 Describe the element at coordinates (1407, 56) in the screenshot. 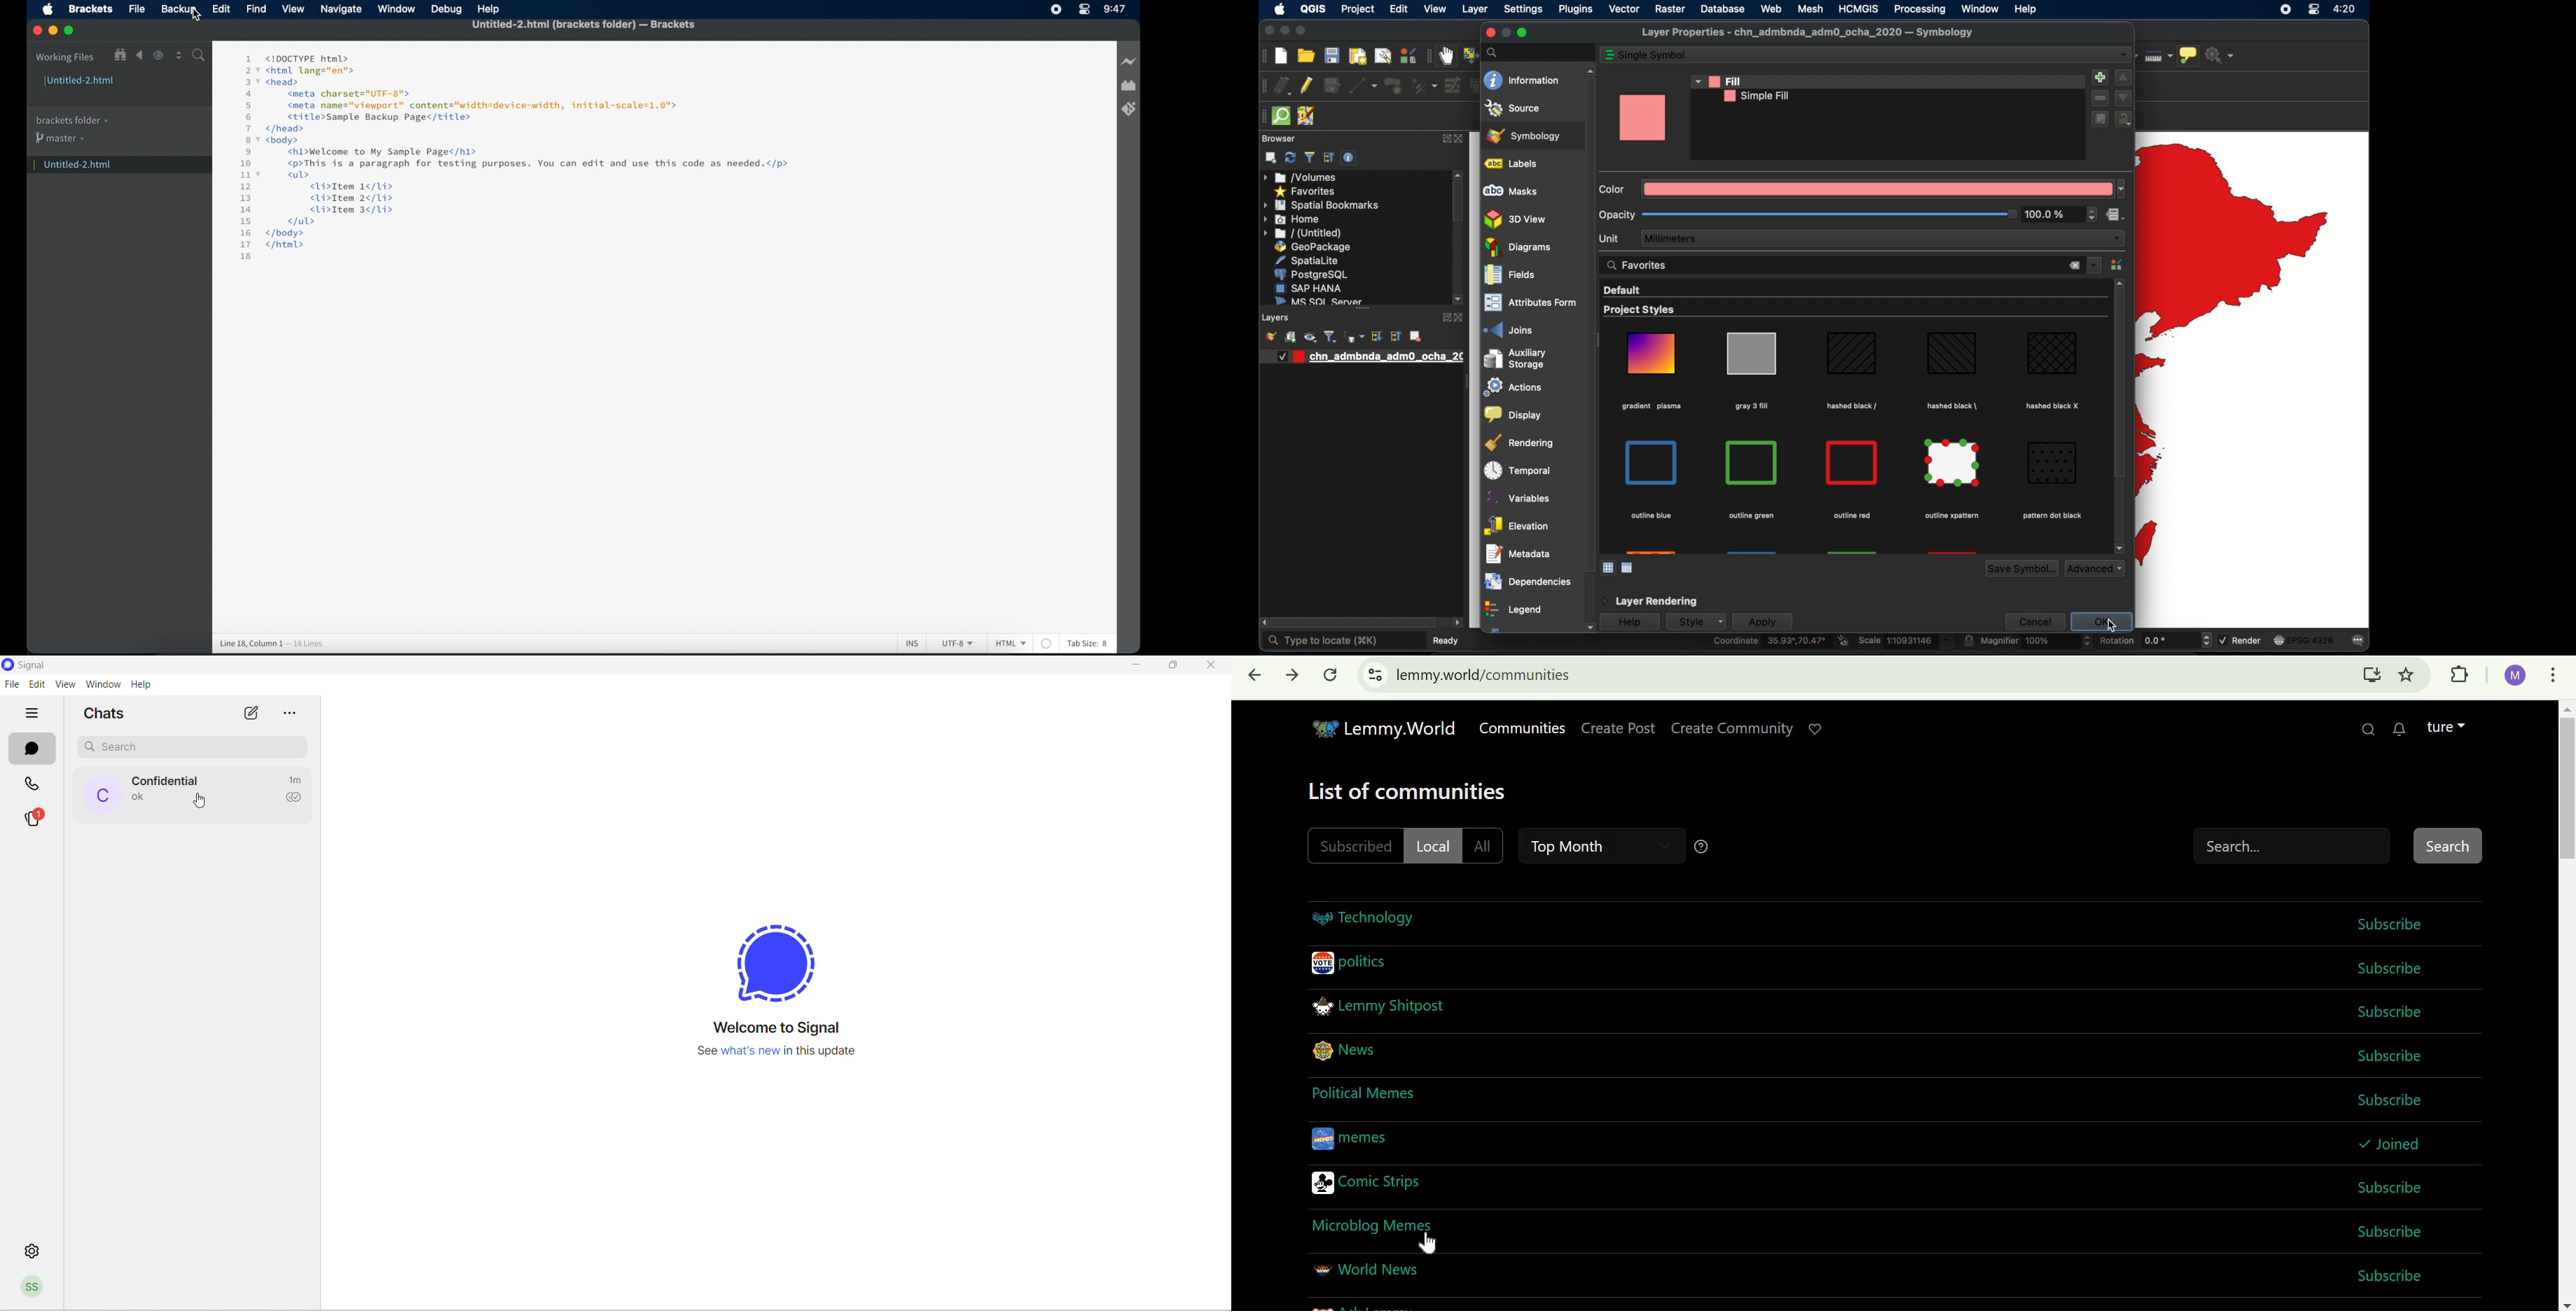

I see `style manager` at that location.